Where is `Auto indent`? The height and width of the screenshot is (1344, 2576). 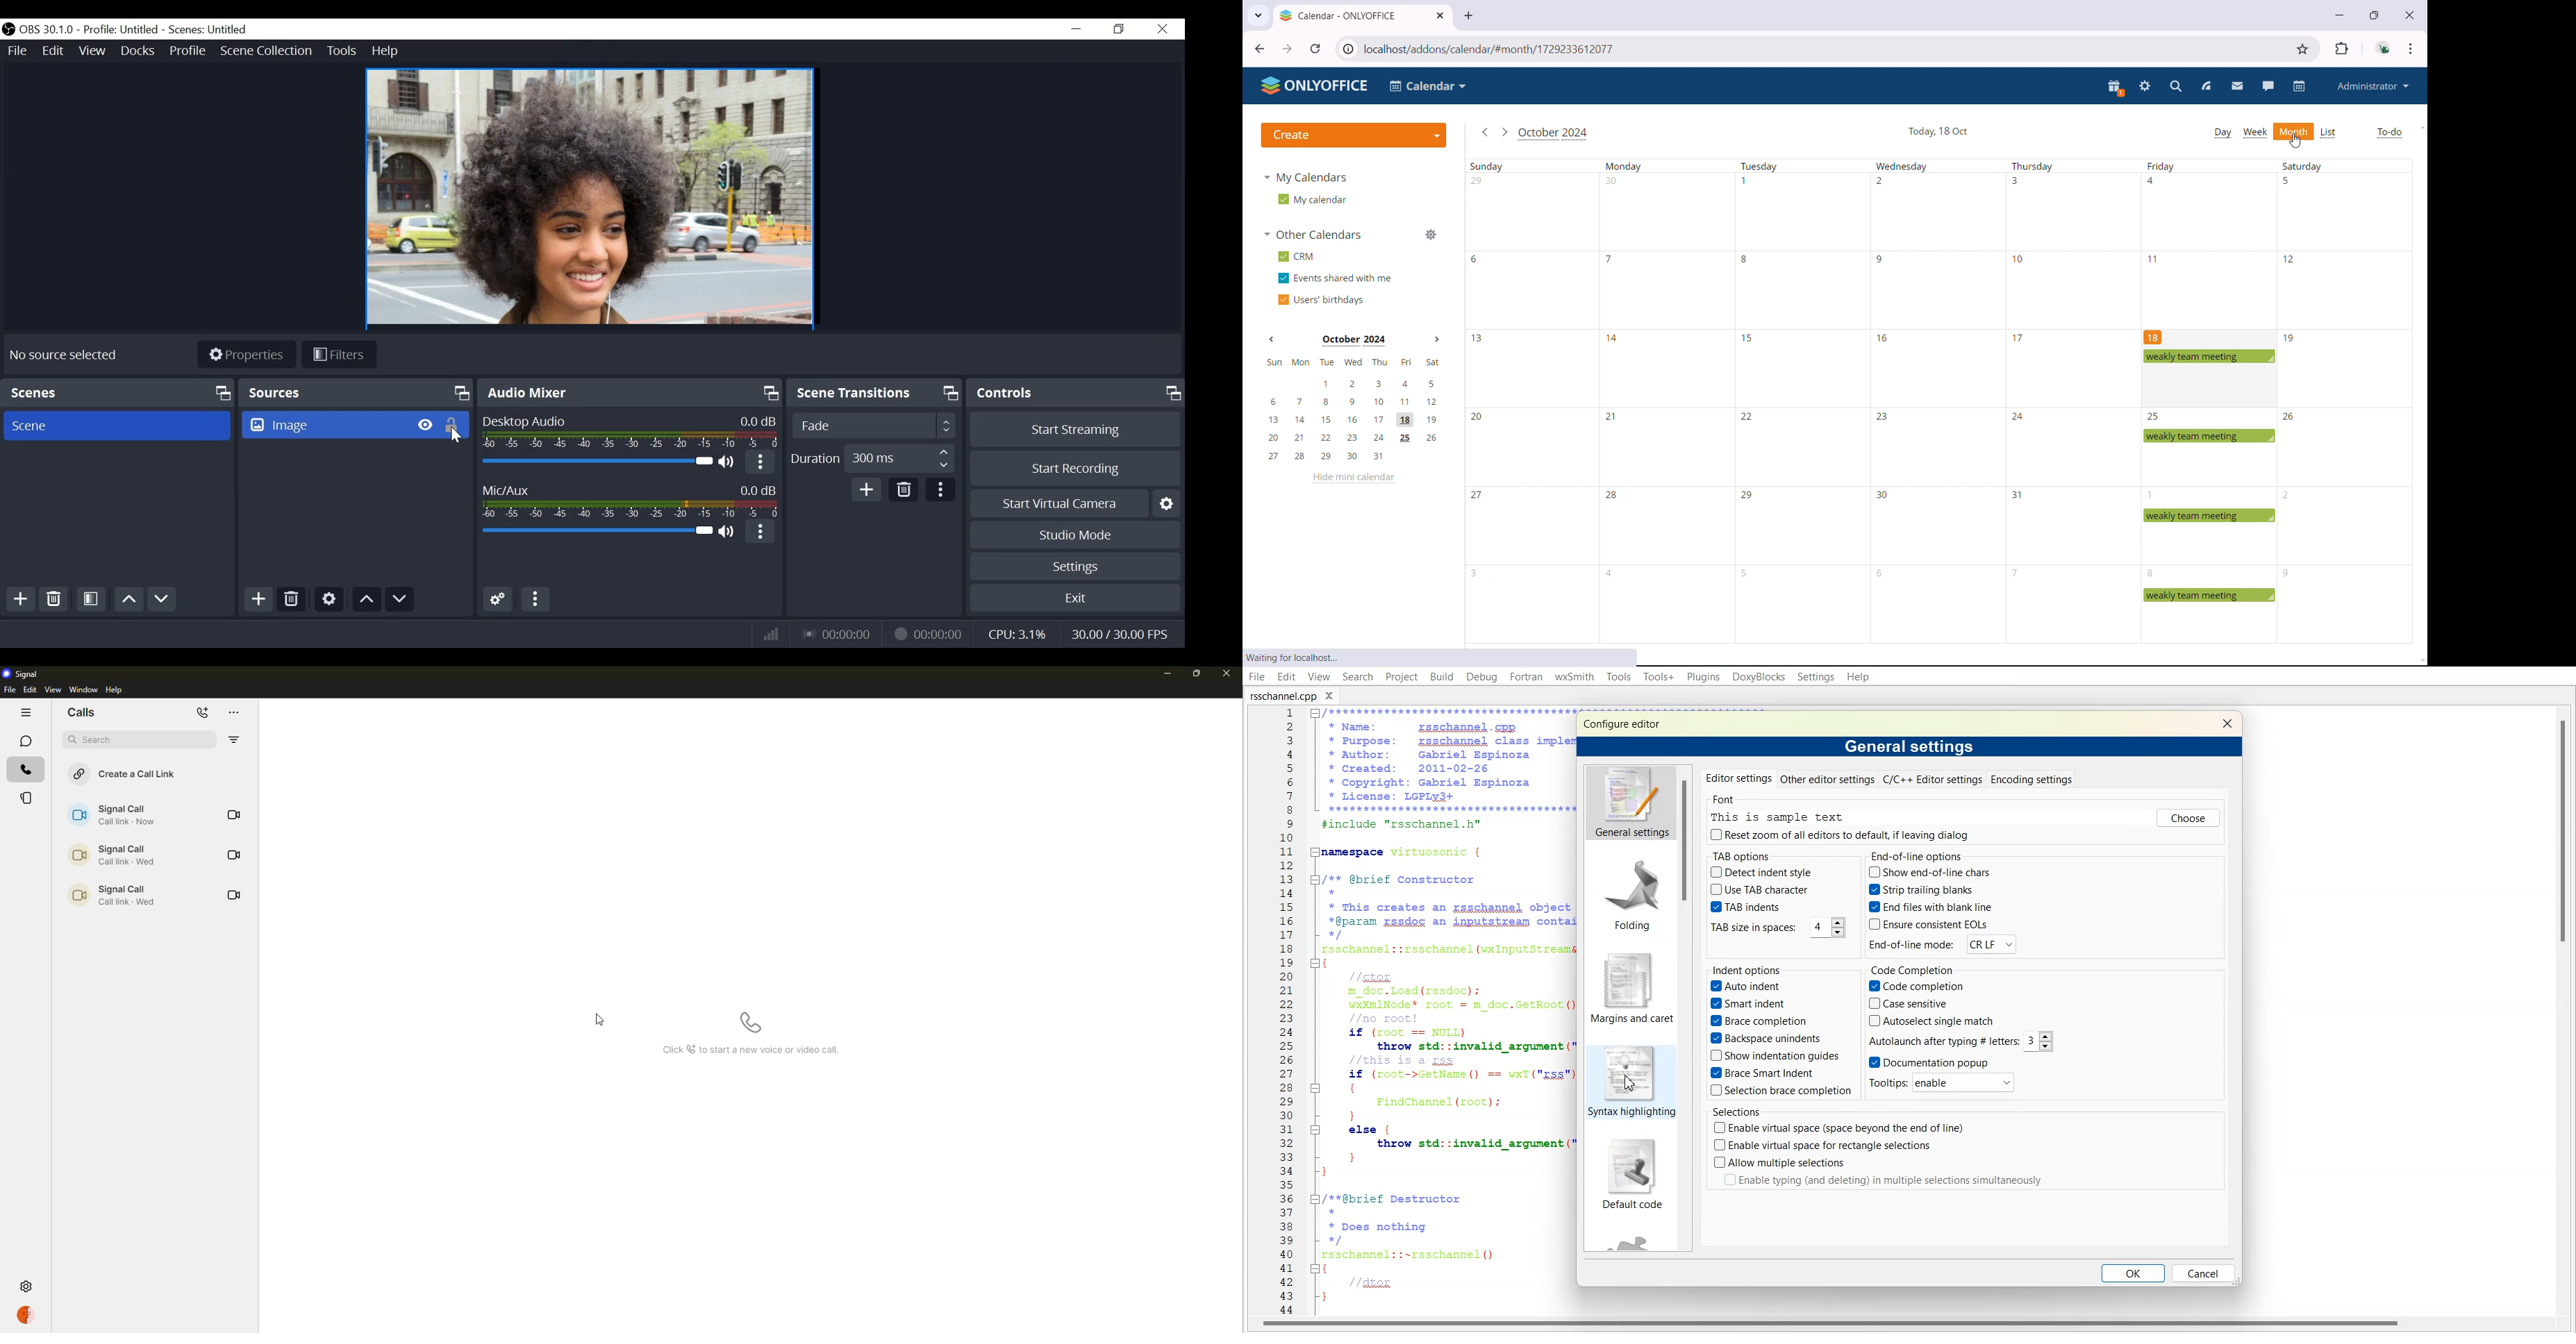 Auto indent is located at coordinates (1746, 987).